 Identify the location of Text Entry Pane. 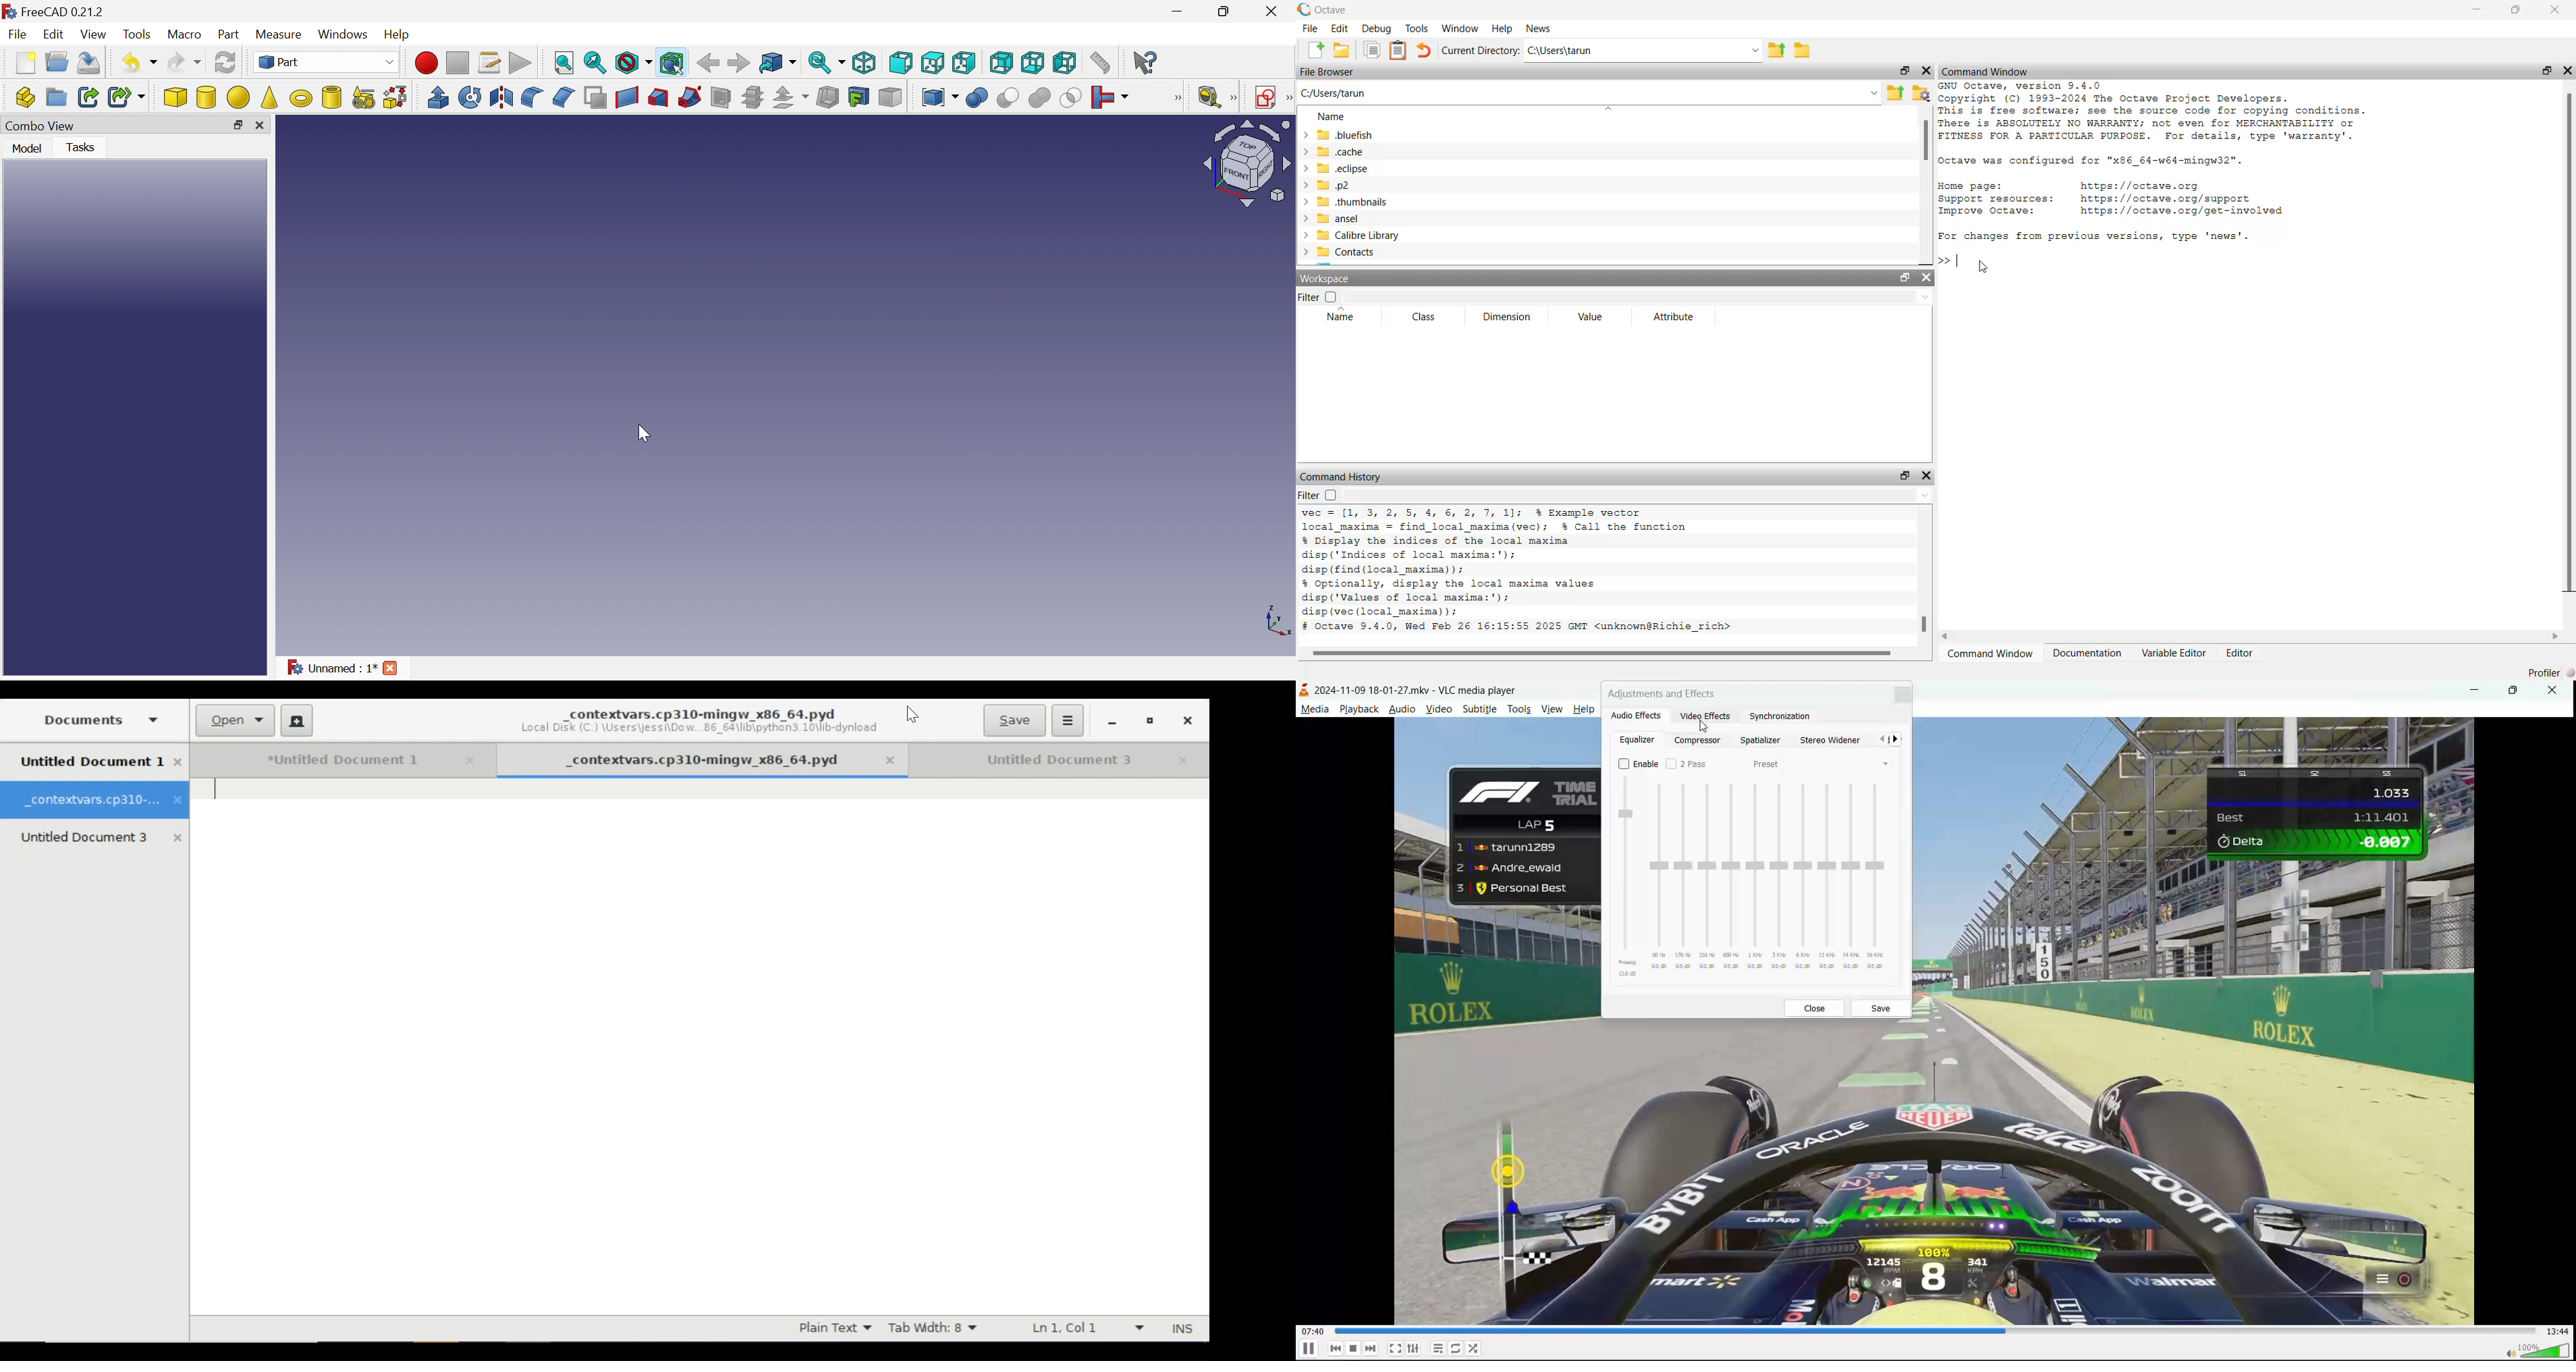
(700, 1045).